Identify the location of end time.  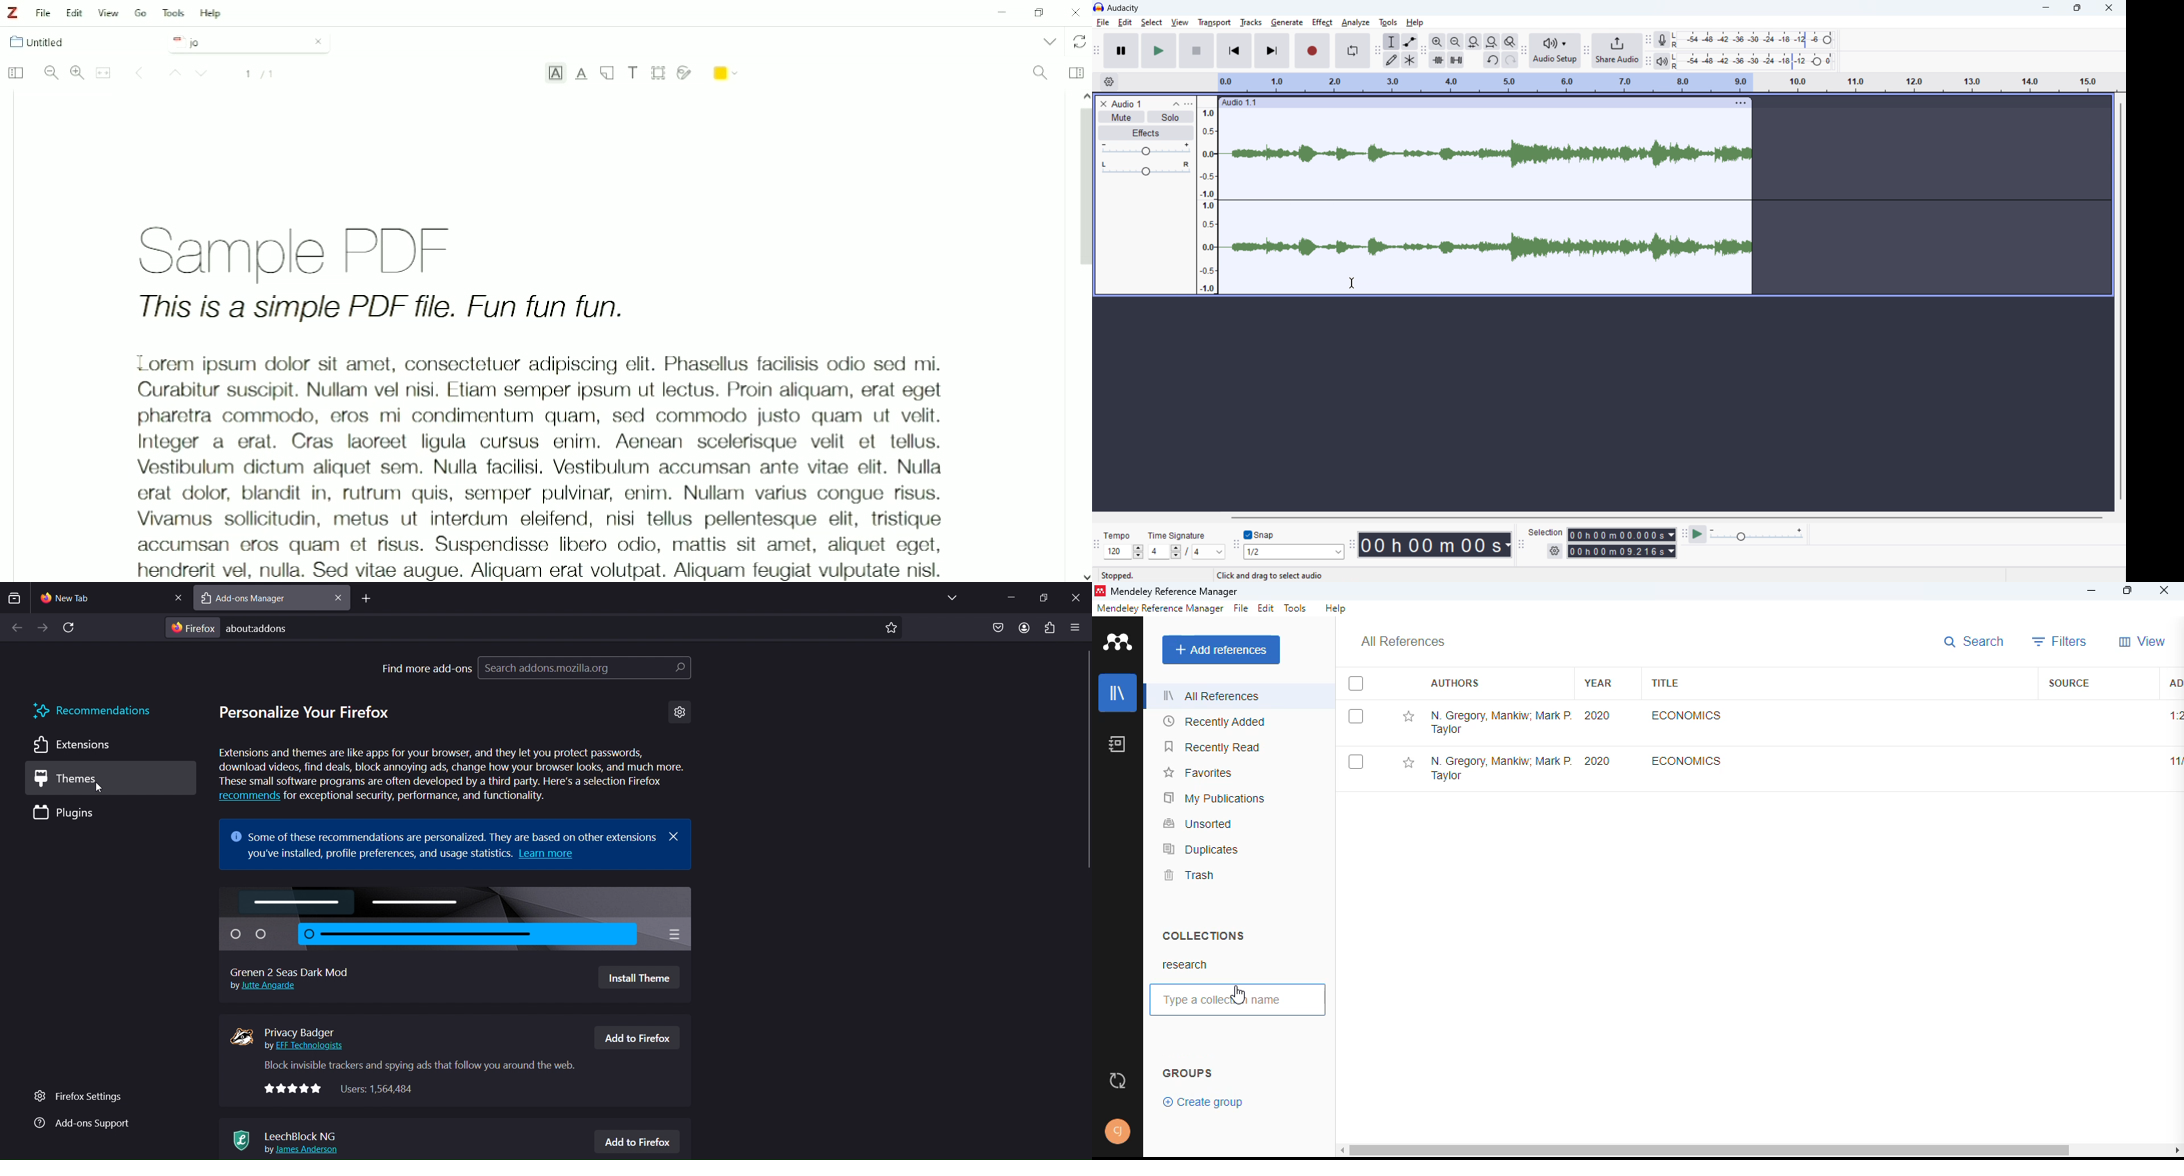
(1623, 551).